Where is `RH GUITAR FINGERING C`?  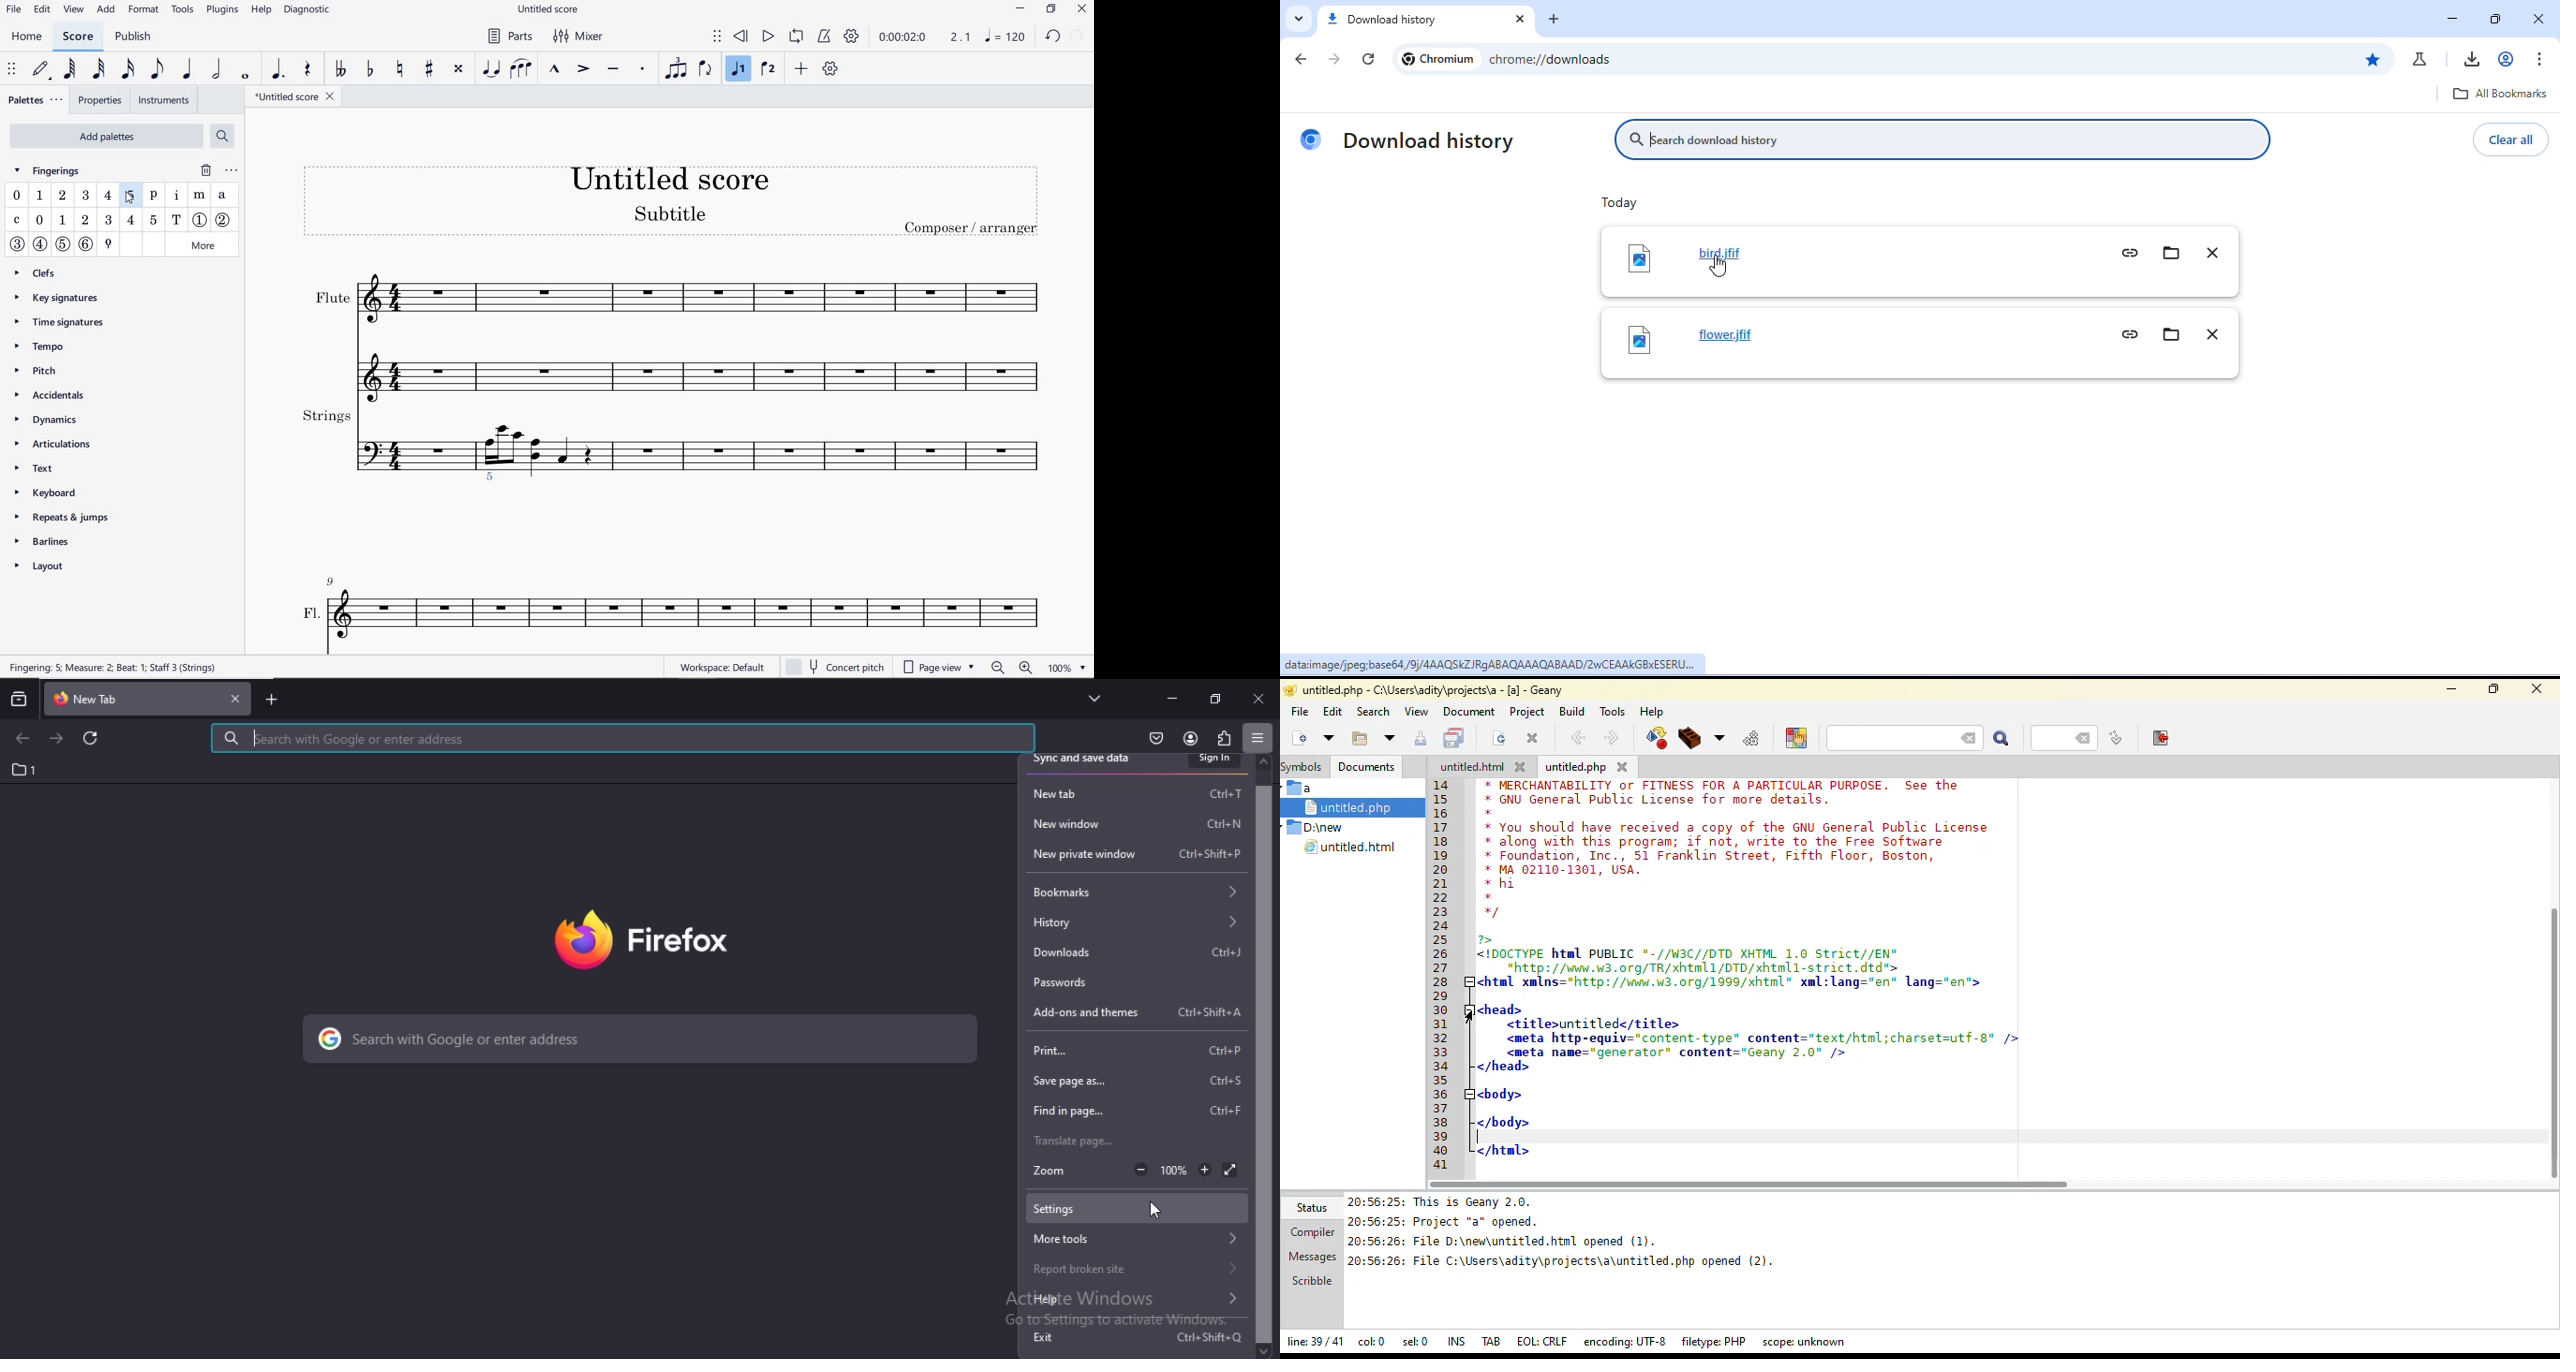 RH GUITAR FINGERING C is located at coordinates (16, 221).